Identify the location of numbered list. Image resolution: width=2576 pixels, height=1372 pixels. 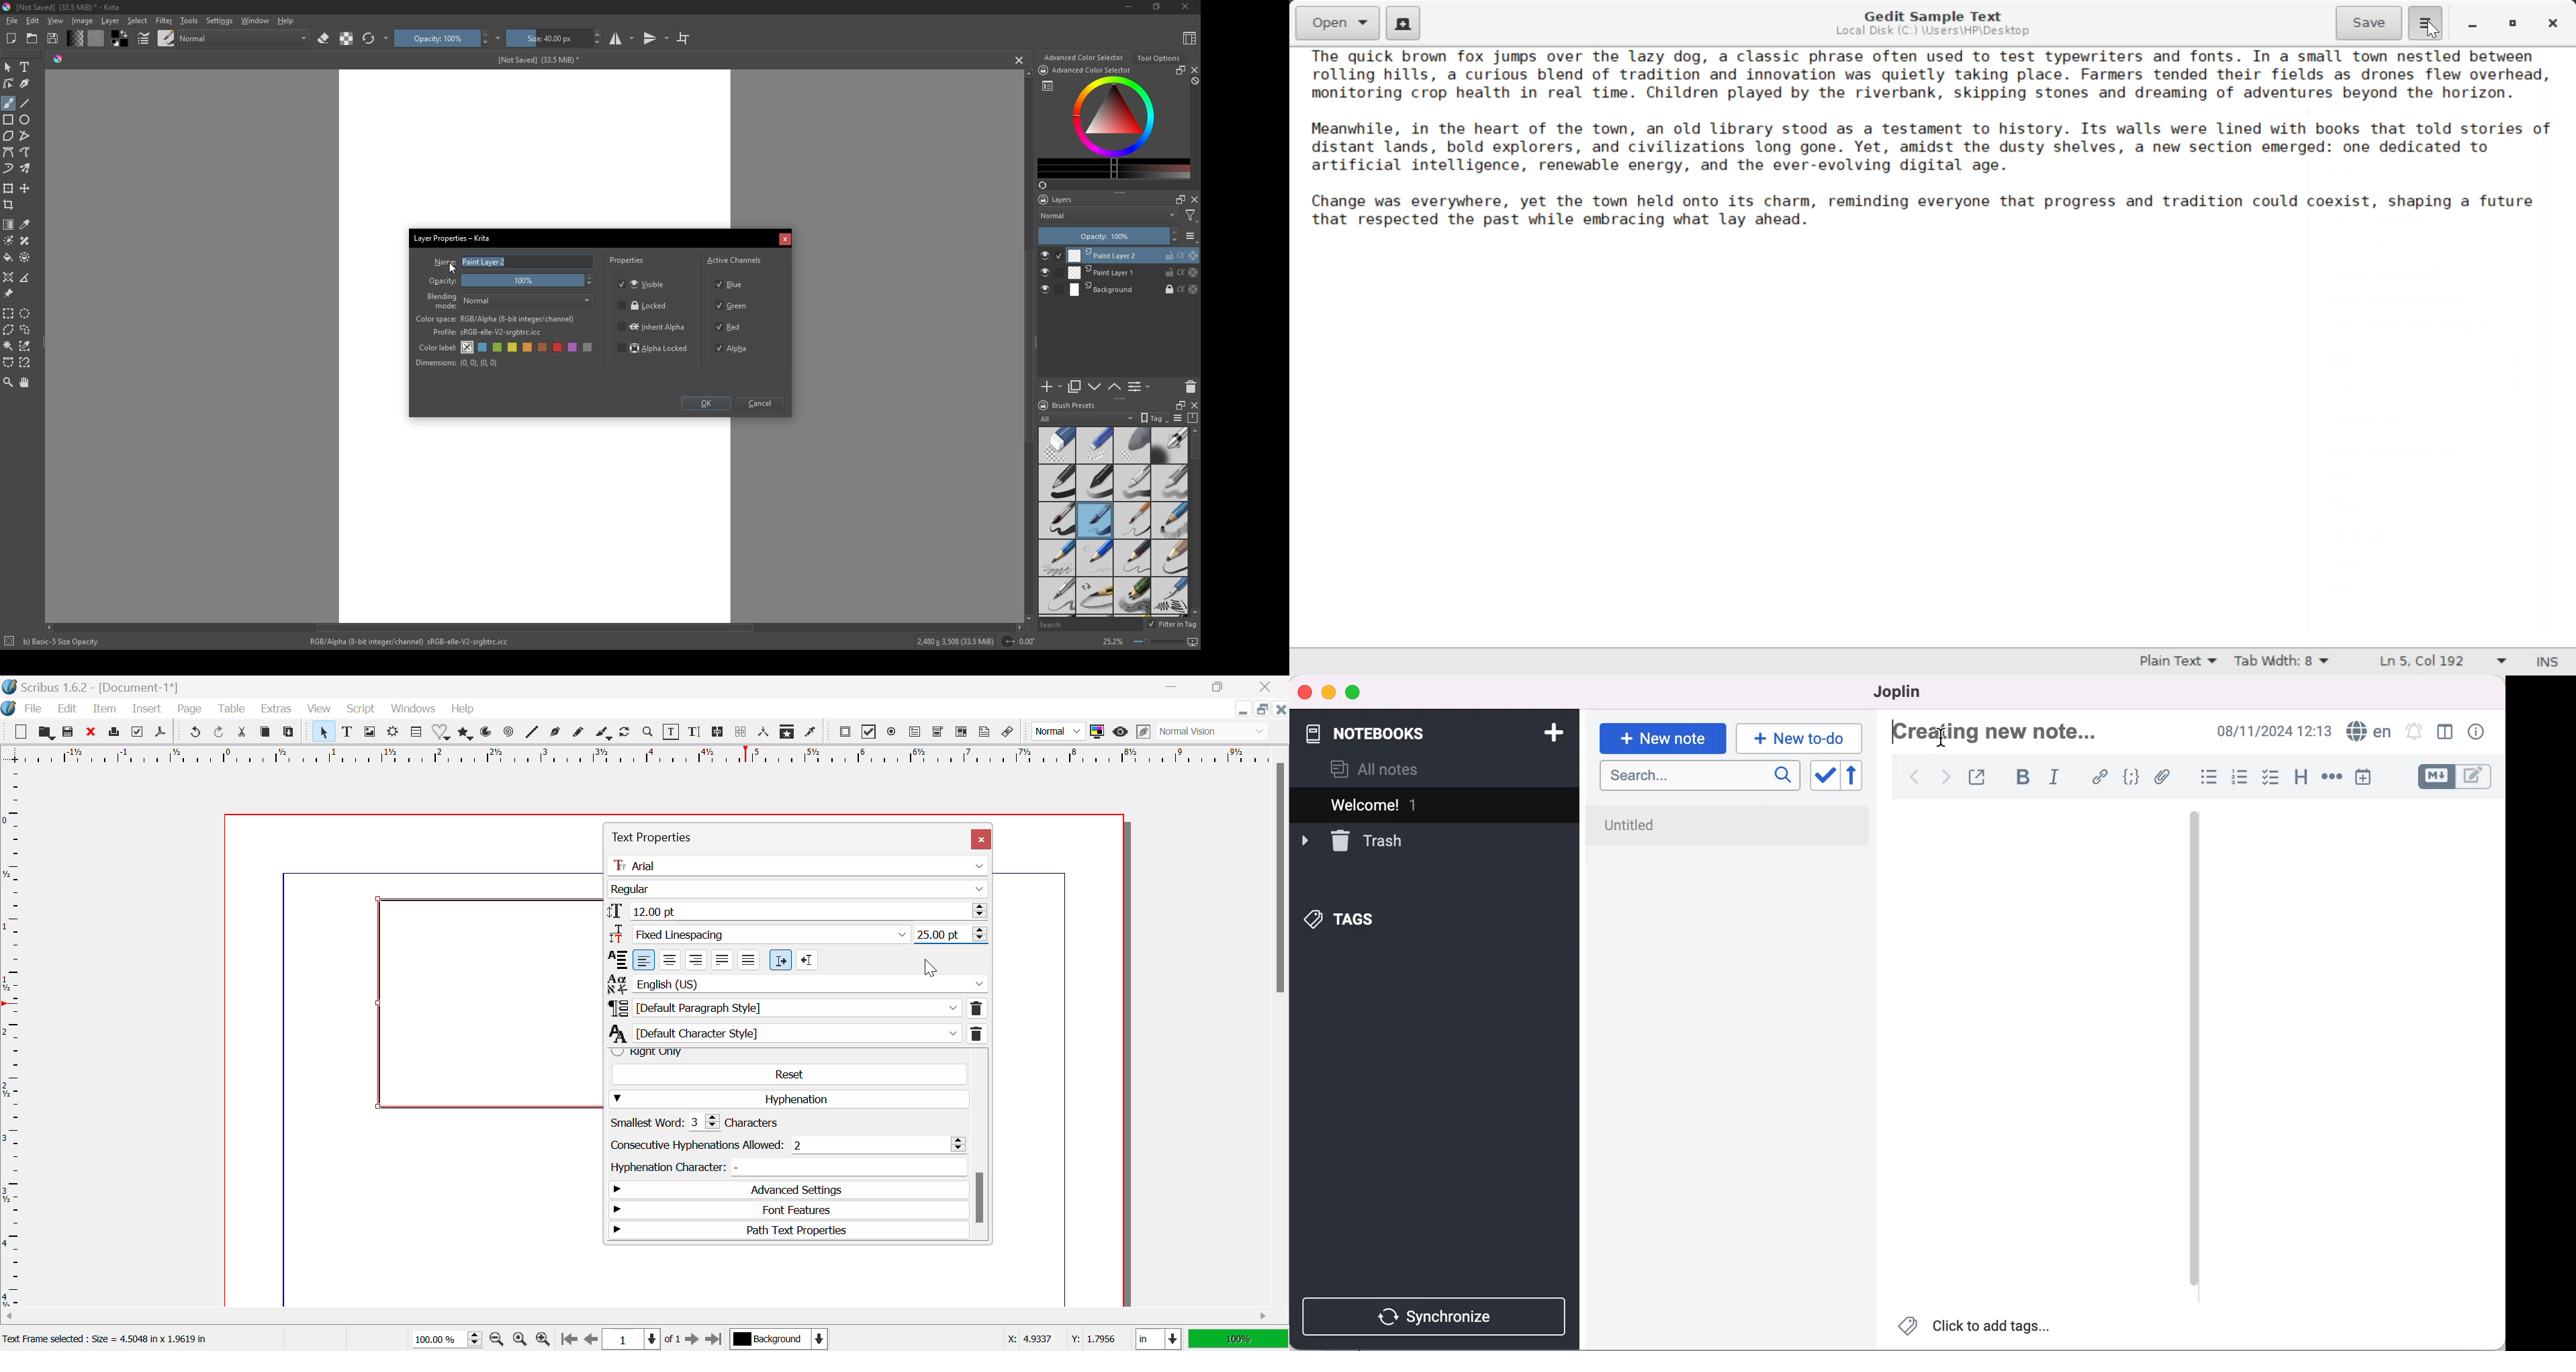
(2241, 779).